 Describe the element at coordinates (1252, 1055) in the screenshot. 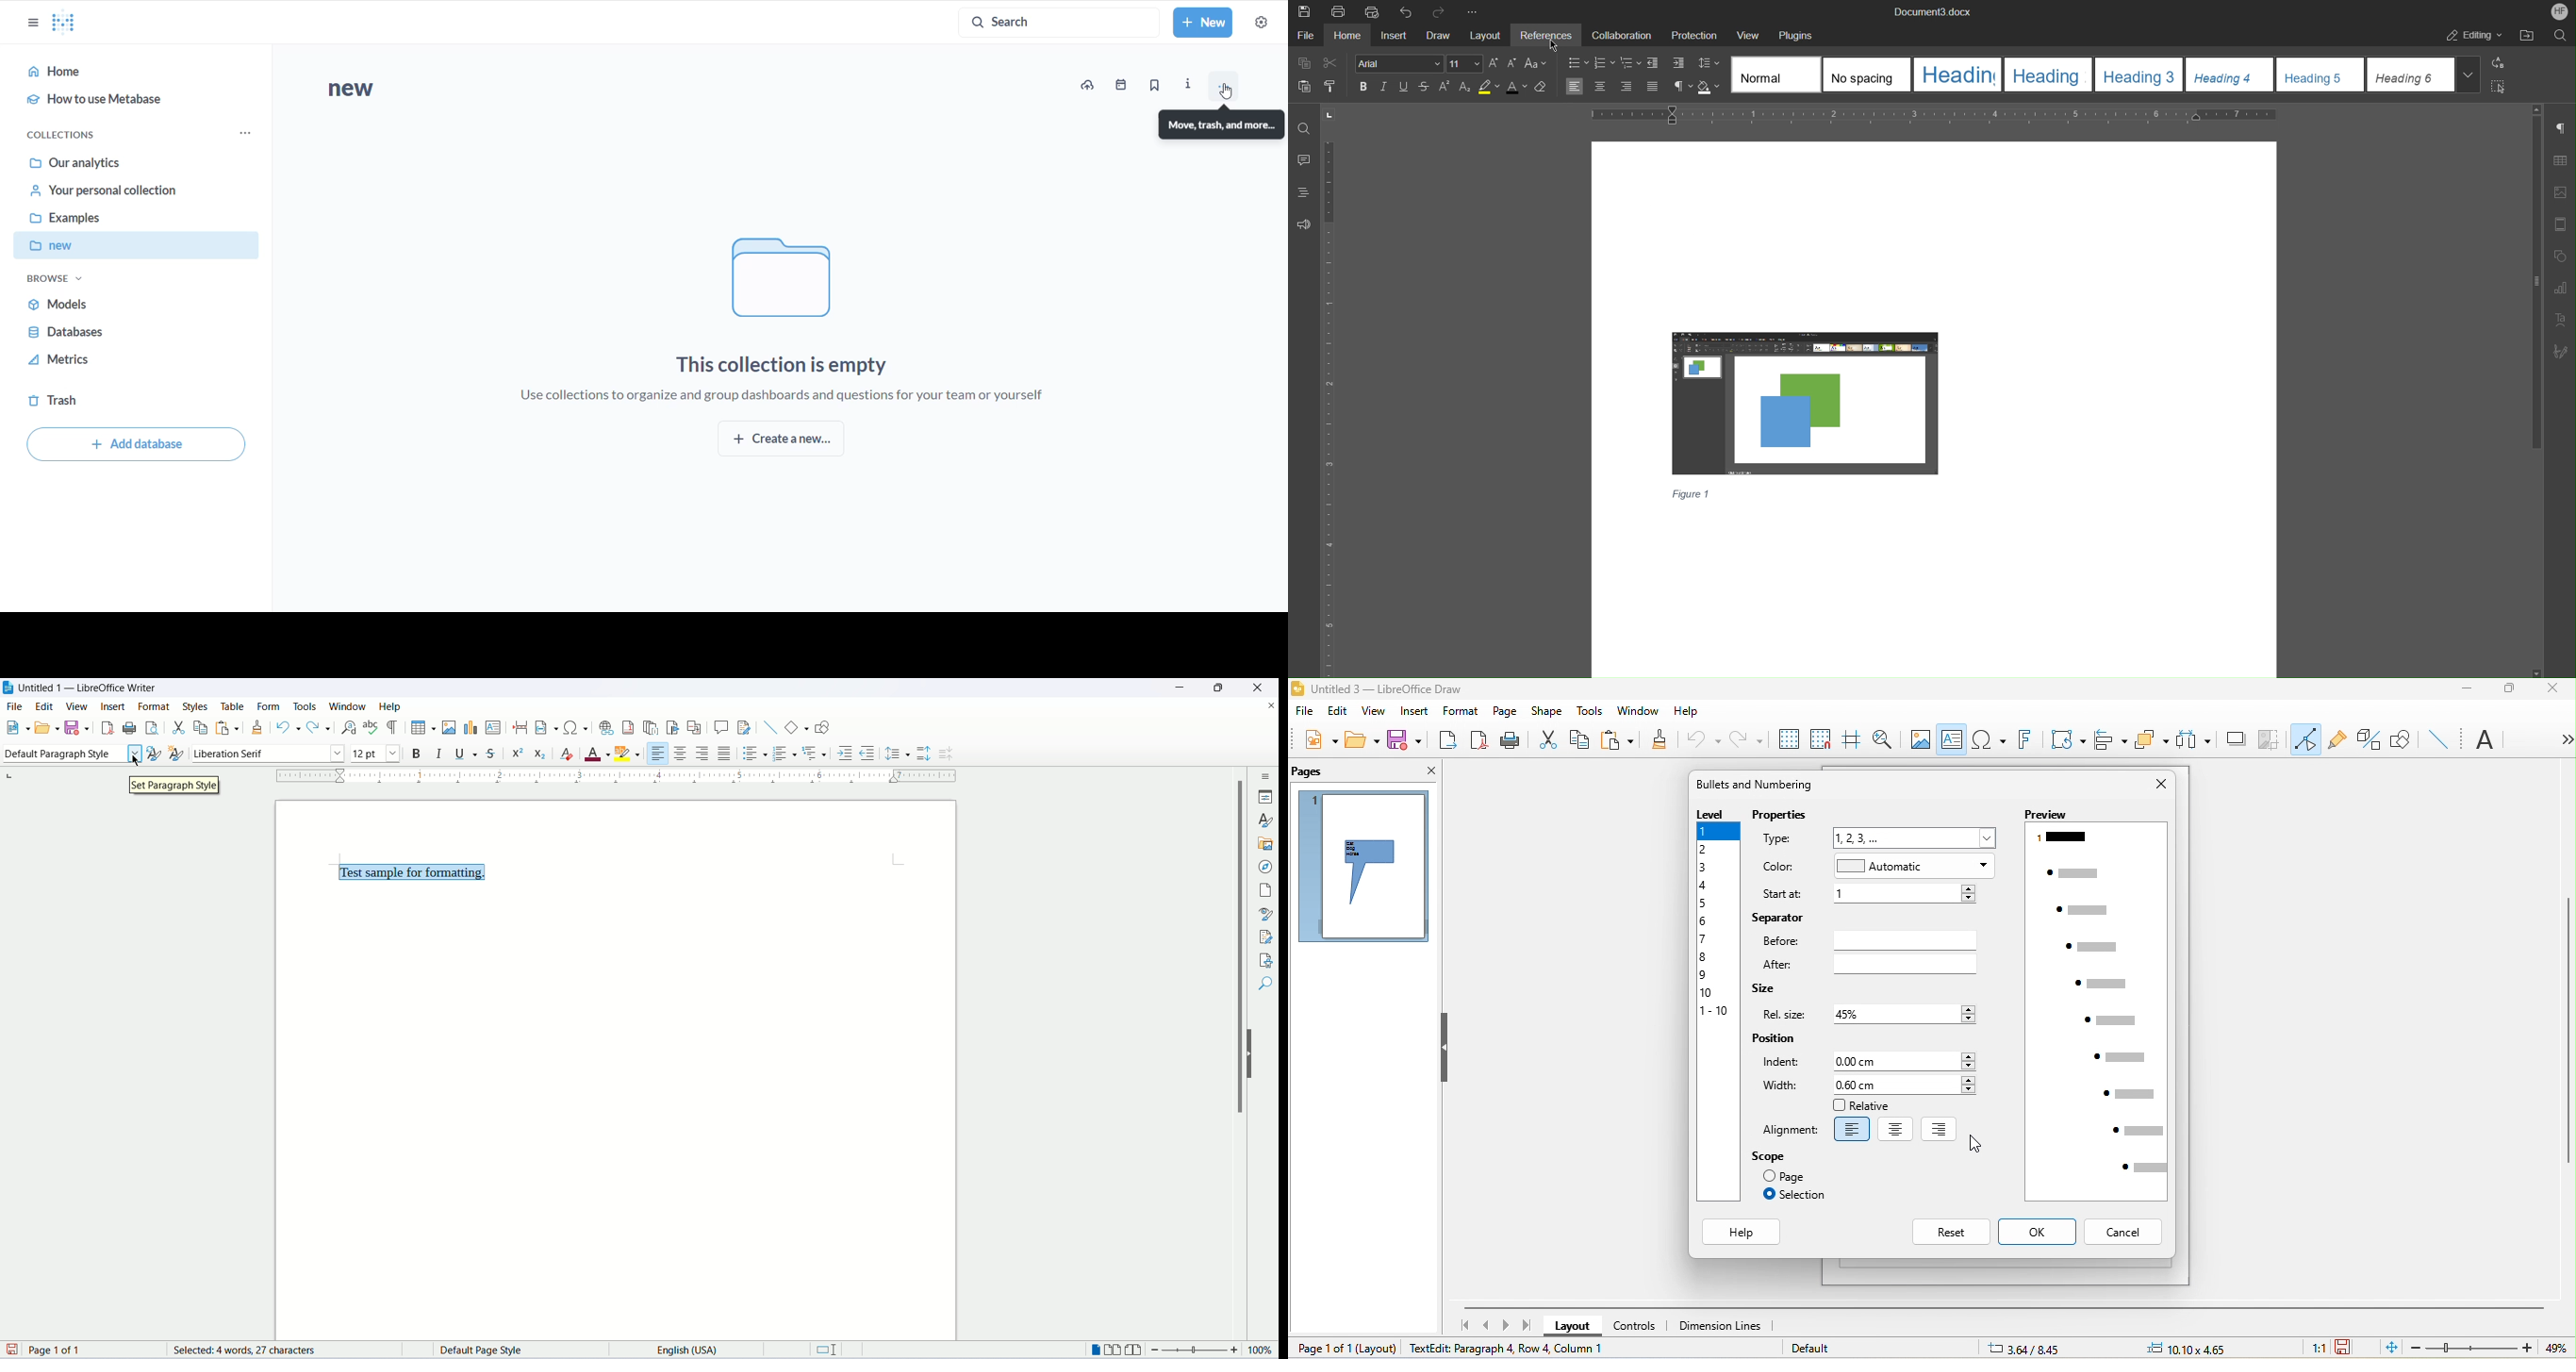

I see `hide` at that location.